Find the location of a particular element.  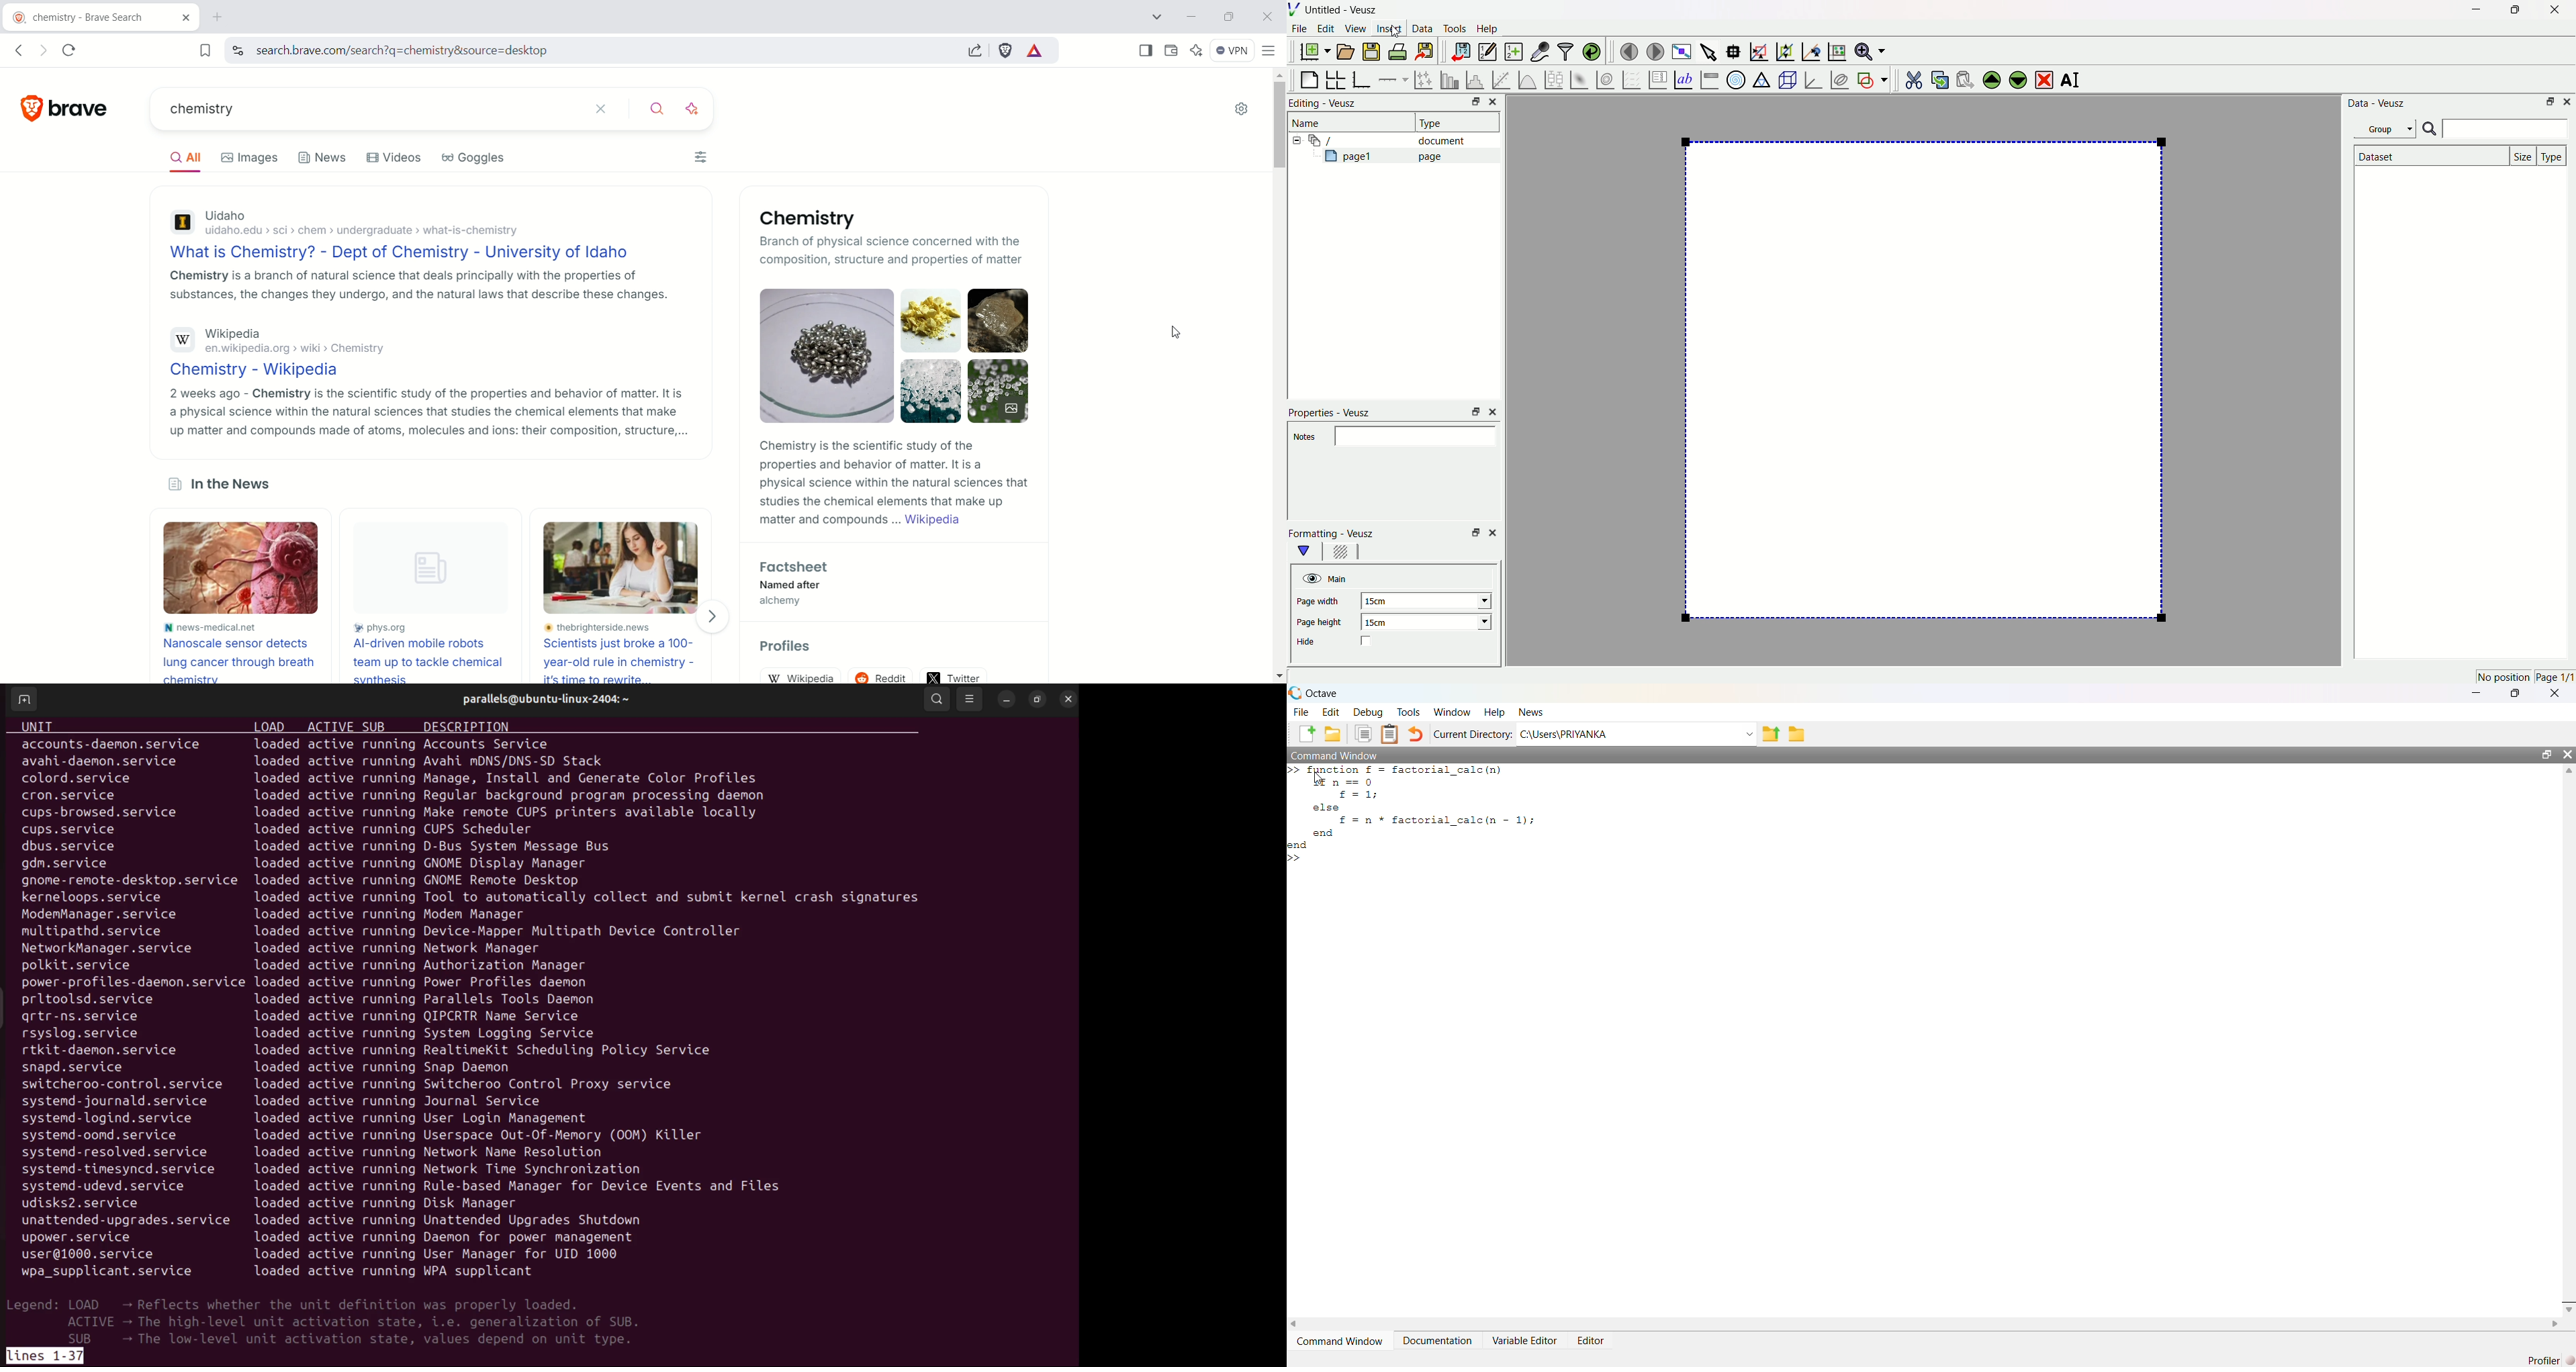

edit and entry new datasets is located at coordinates (1487, 53).